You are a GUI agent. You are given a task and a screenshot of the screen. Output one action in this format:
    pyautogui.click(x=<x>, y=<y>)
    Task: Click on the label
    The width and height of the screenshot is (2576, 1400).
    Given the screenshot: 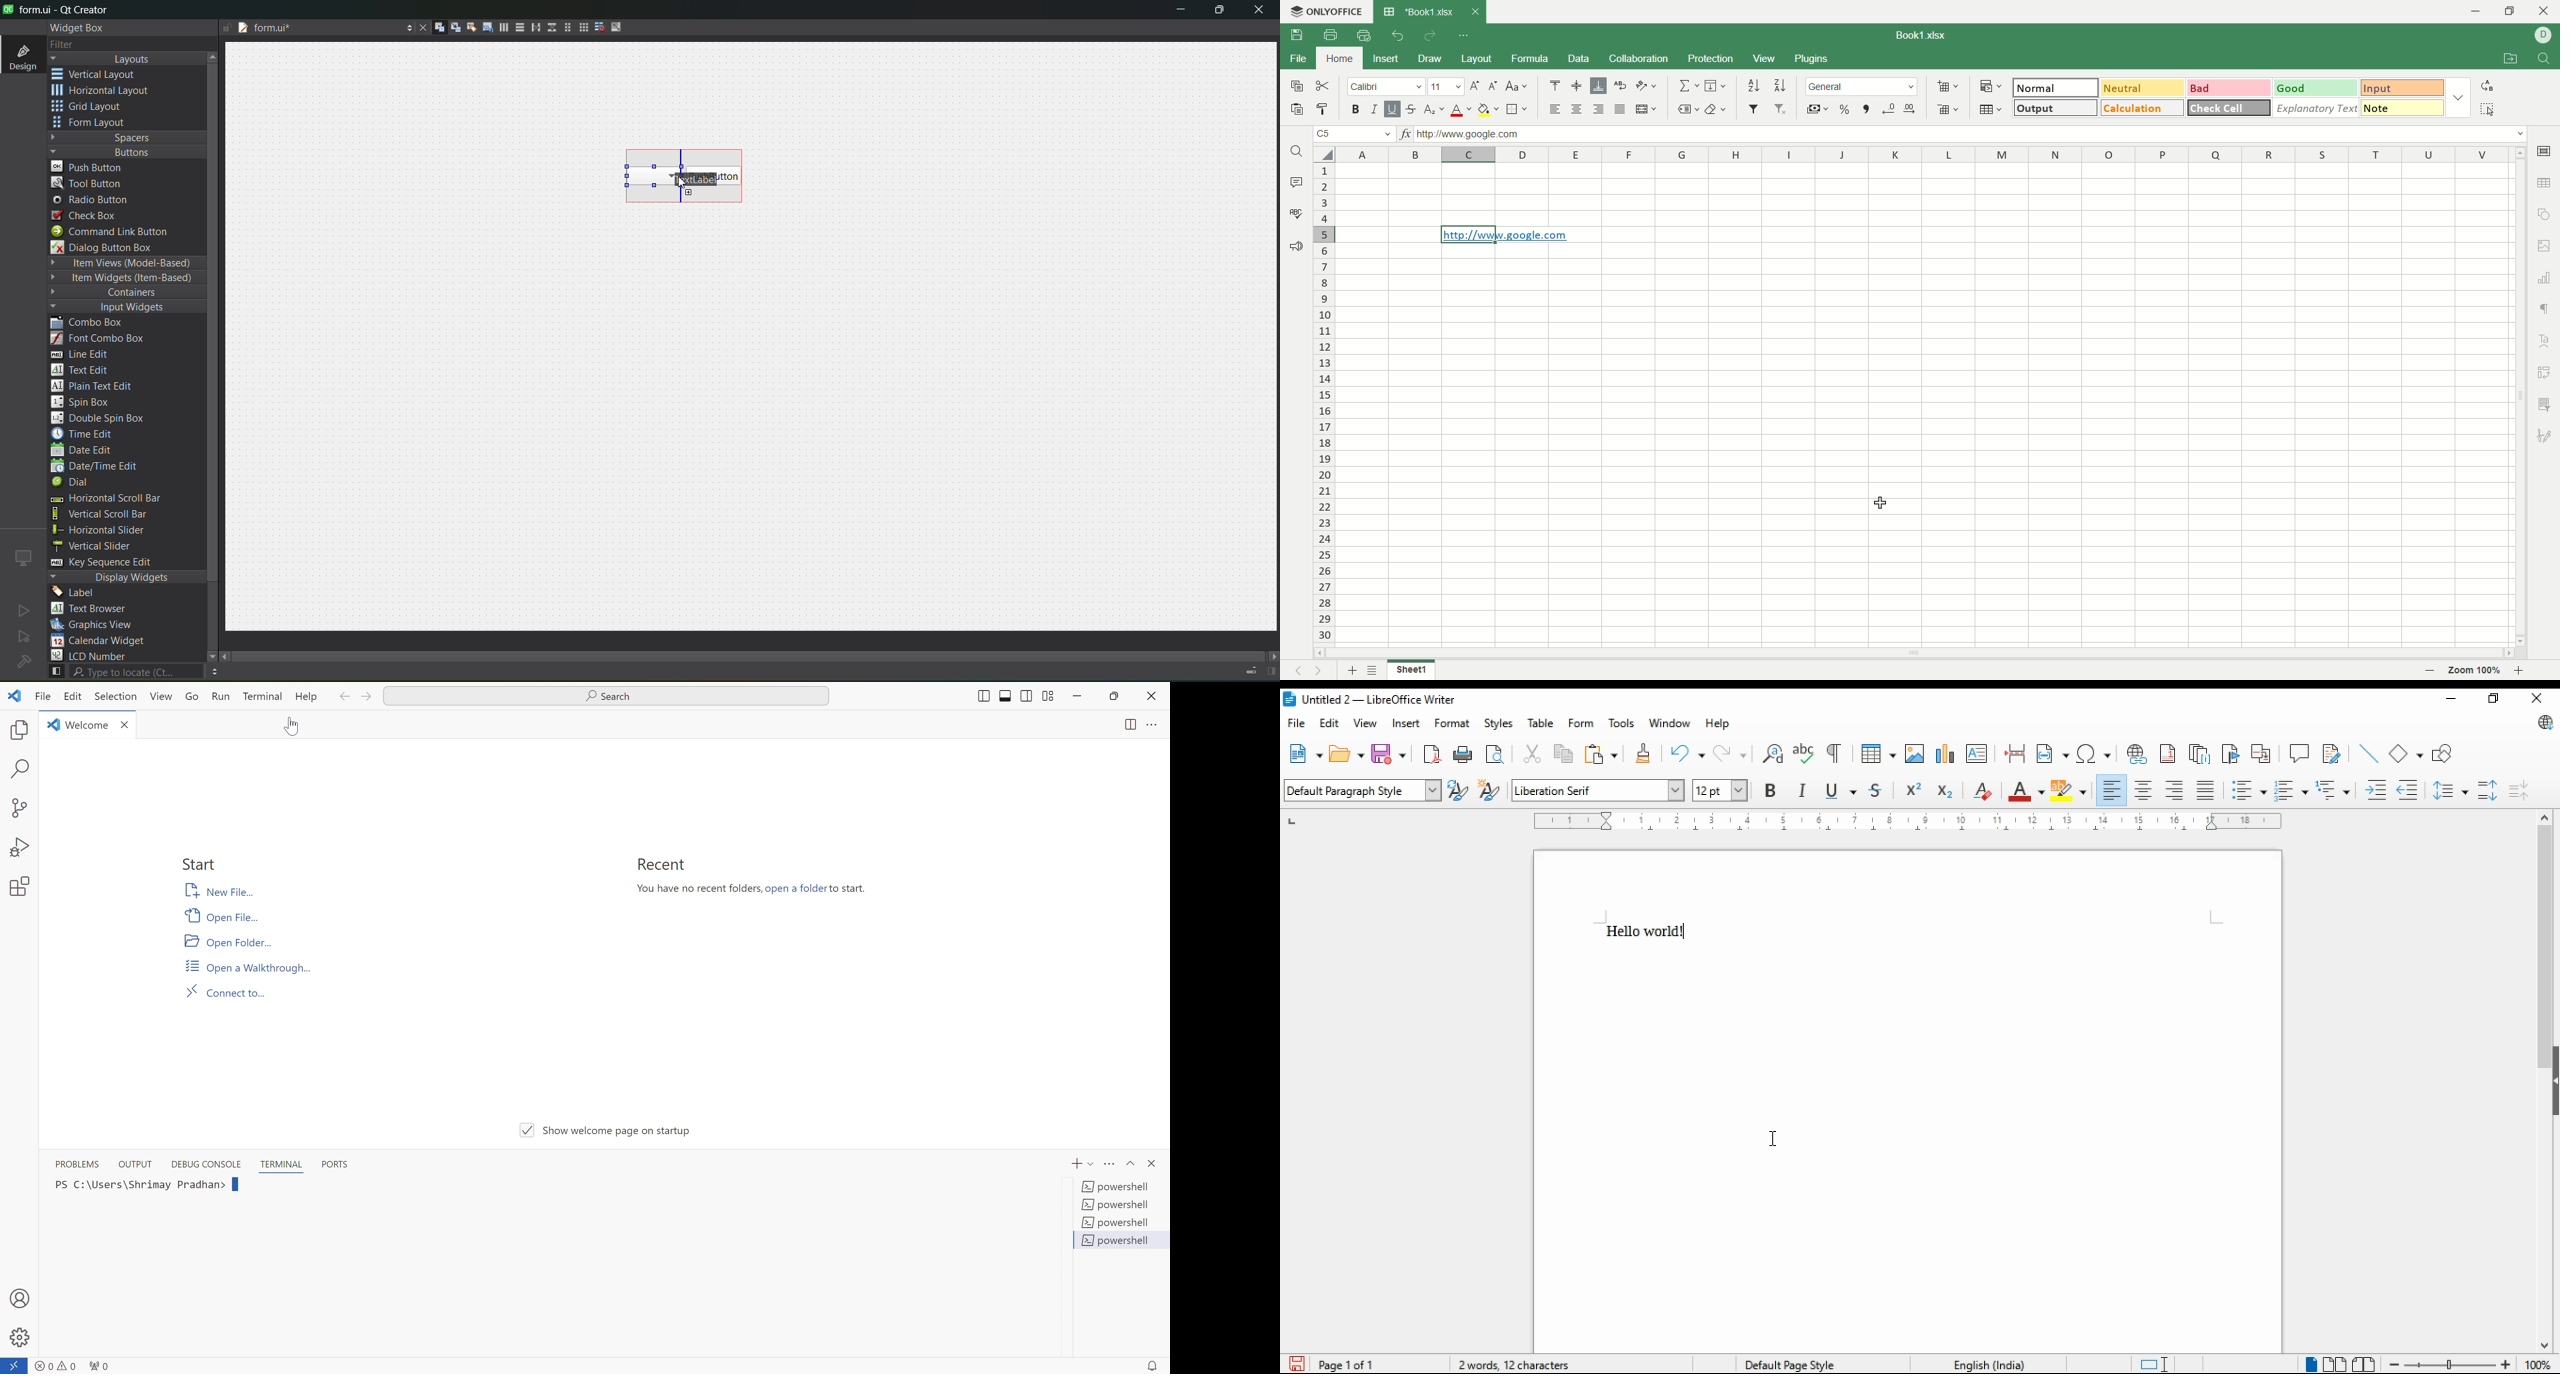 What is the action you would take?
    pyautogui.click(x=77, y=593)
    